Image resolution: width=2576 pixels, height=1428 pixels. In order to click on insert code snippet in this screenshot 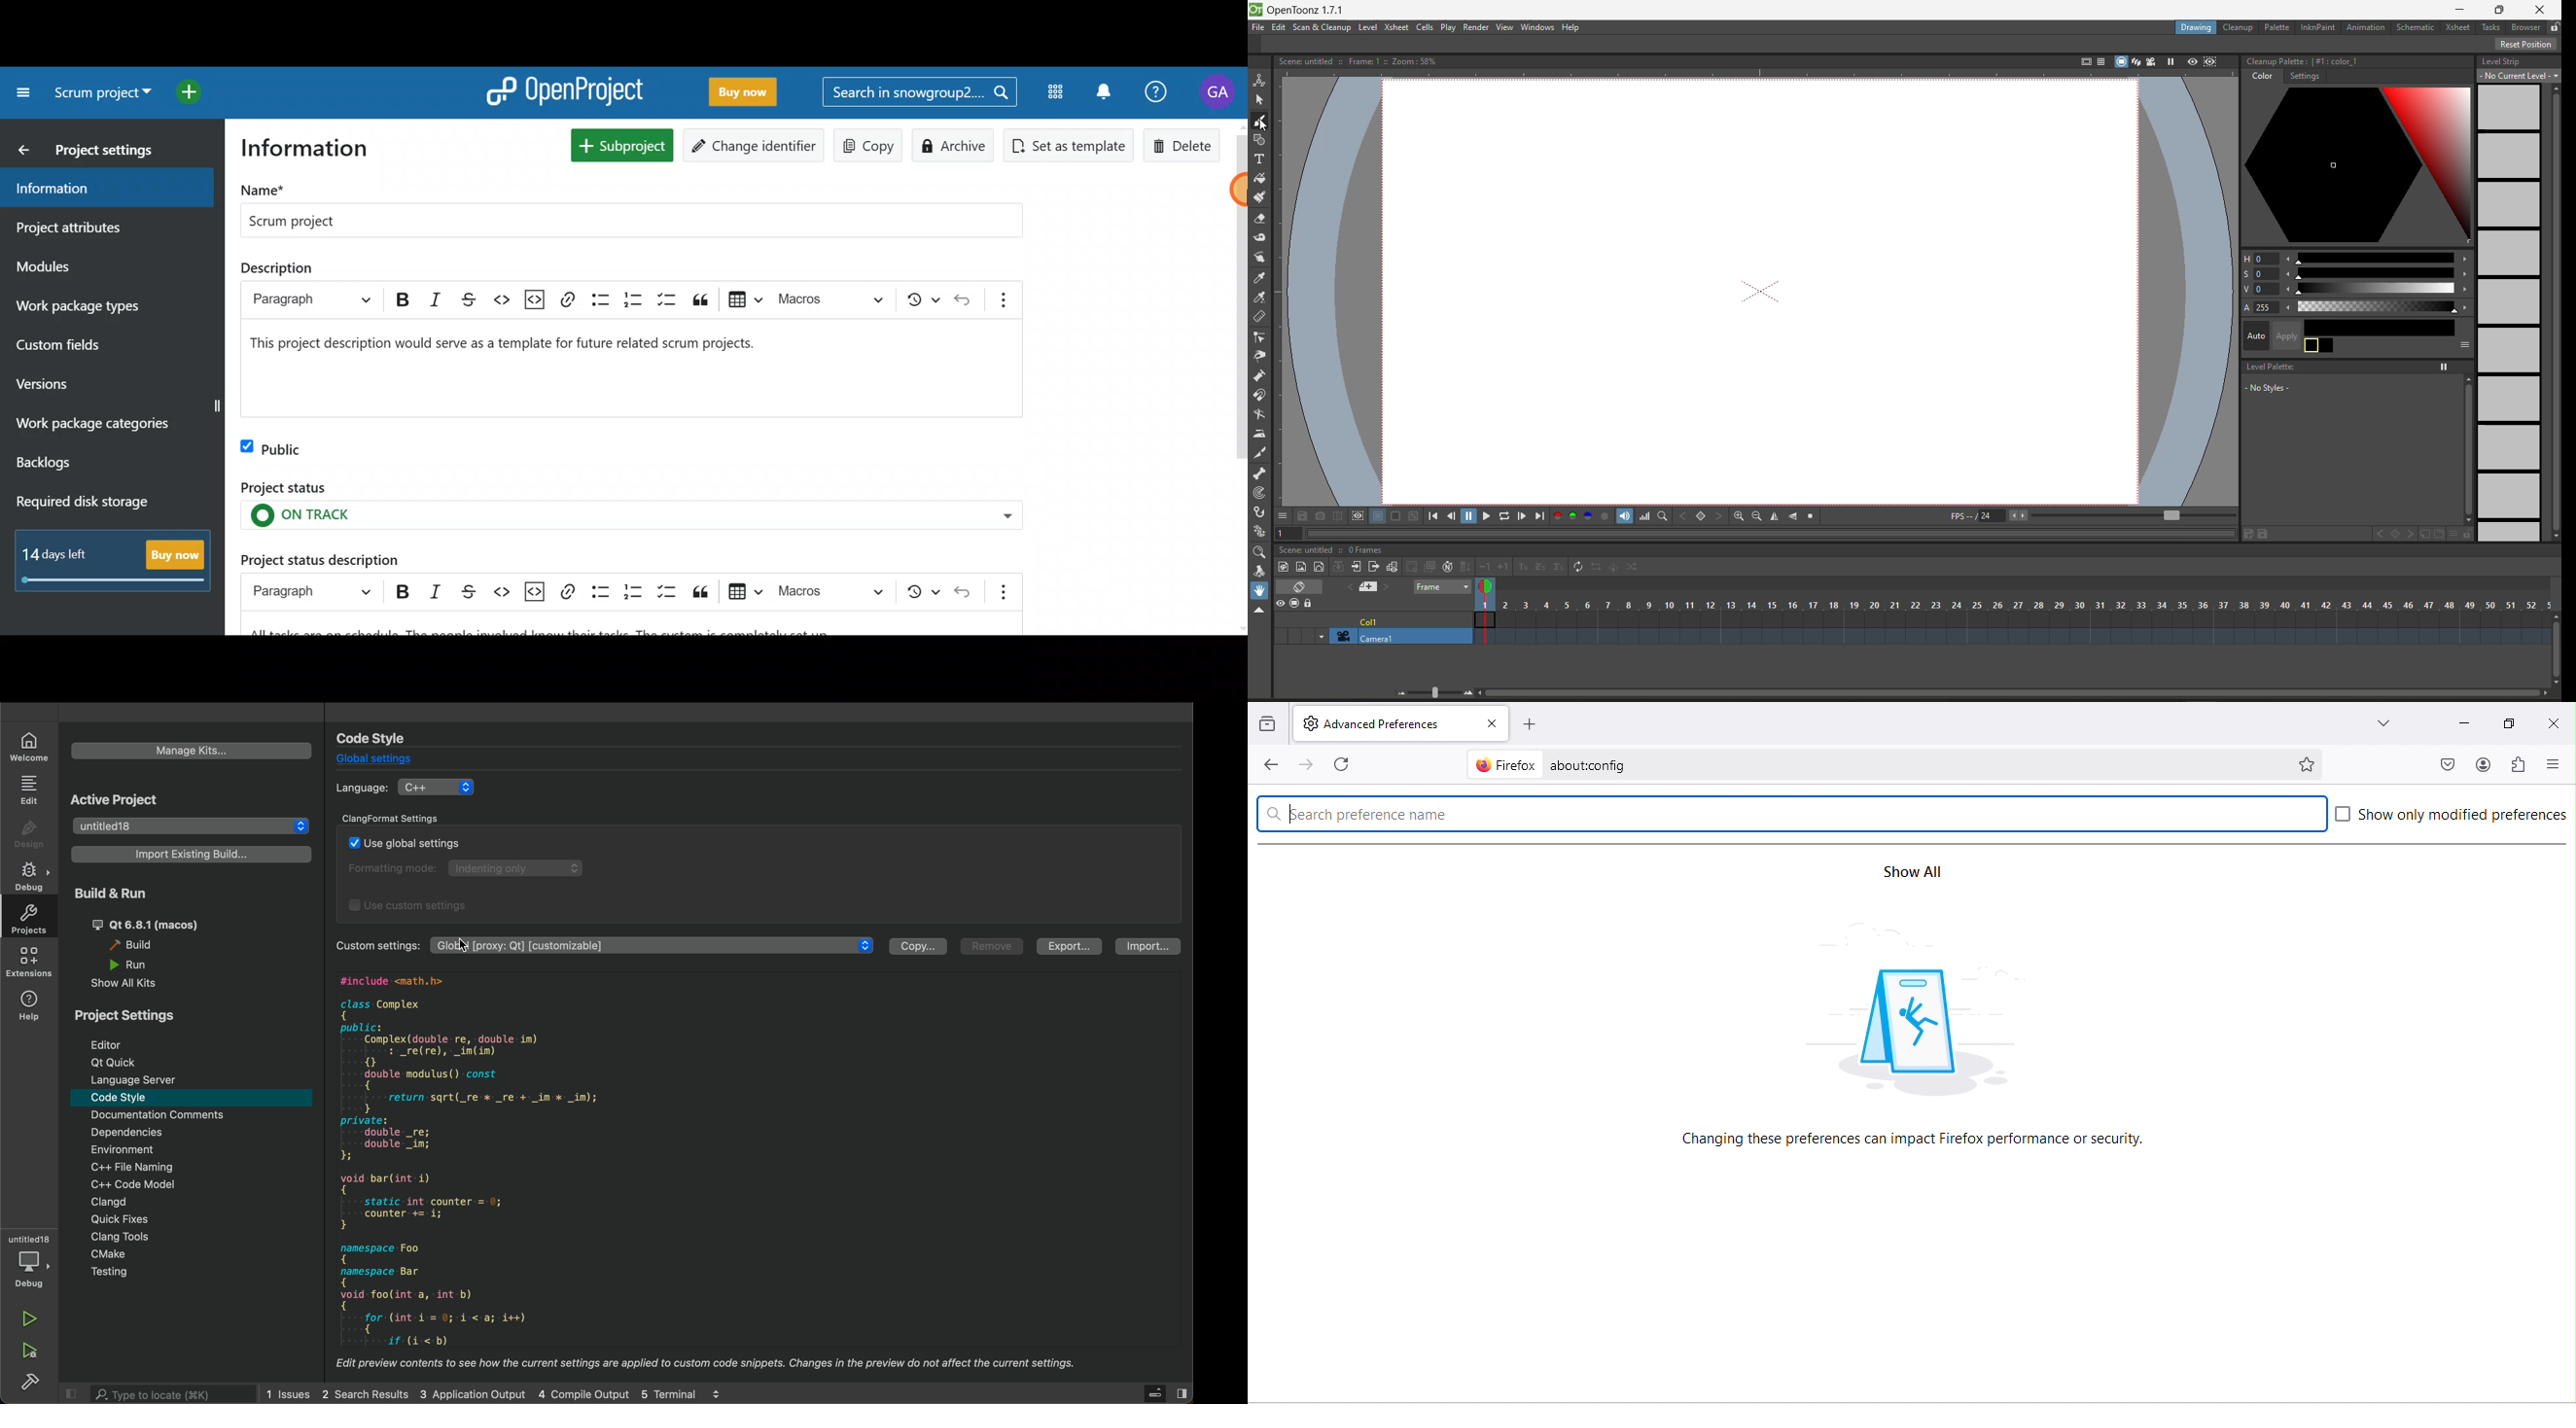, I will do `click(536, 299)`.